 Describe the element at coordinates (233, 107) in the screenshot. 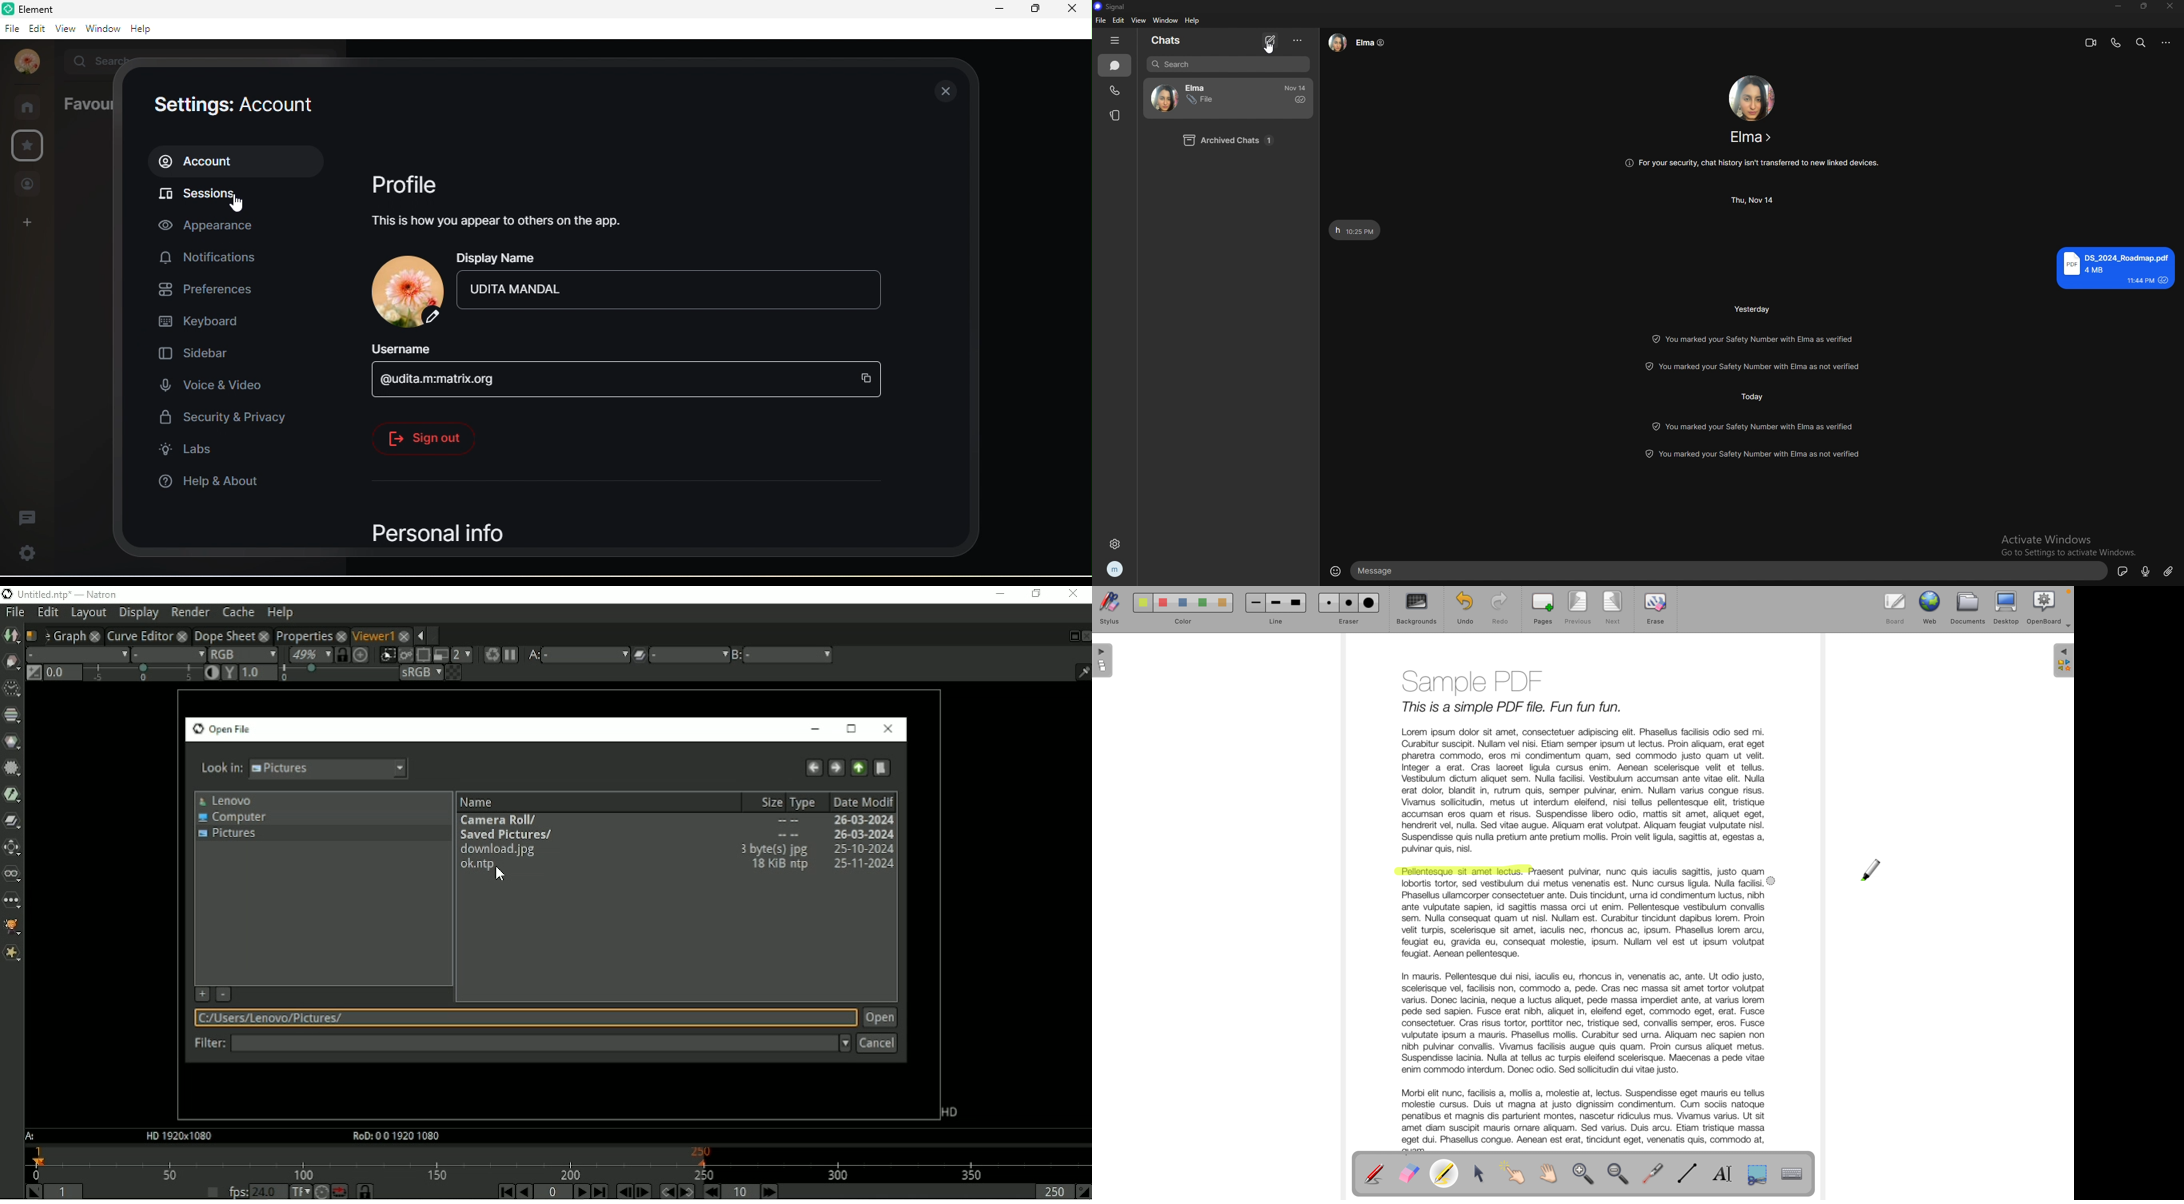

I see `settings :account` at that location.